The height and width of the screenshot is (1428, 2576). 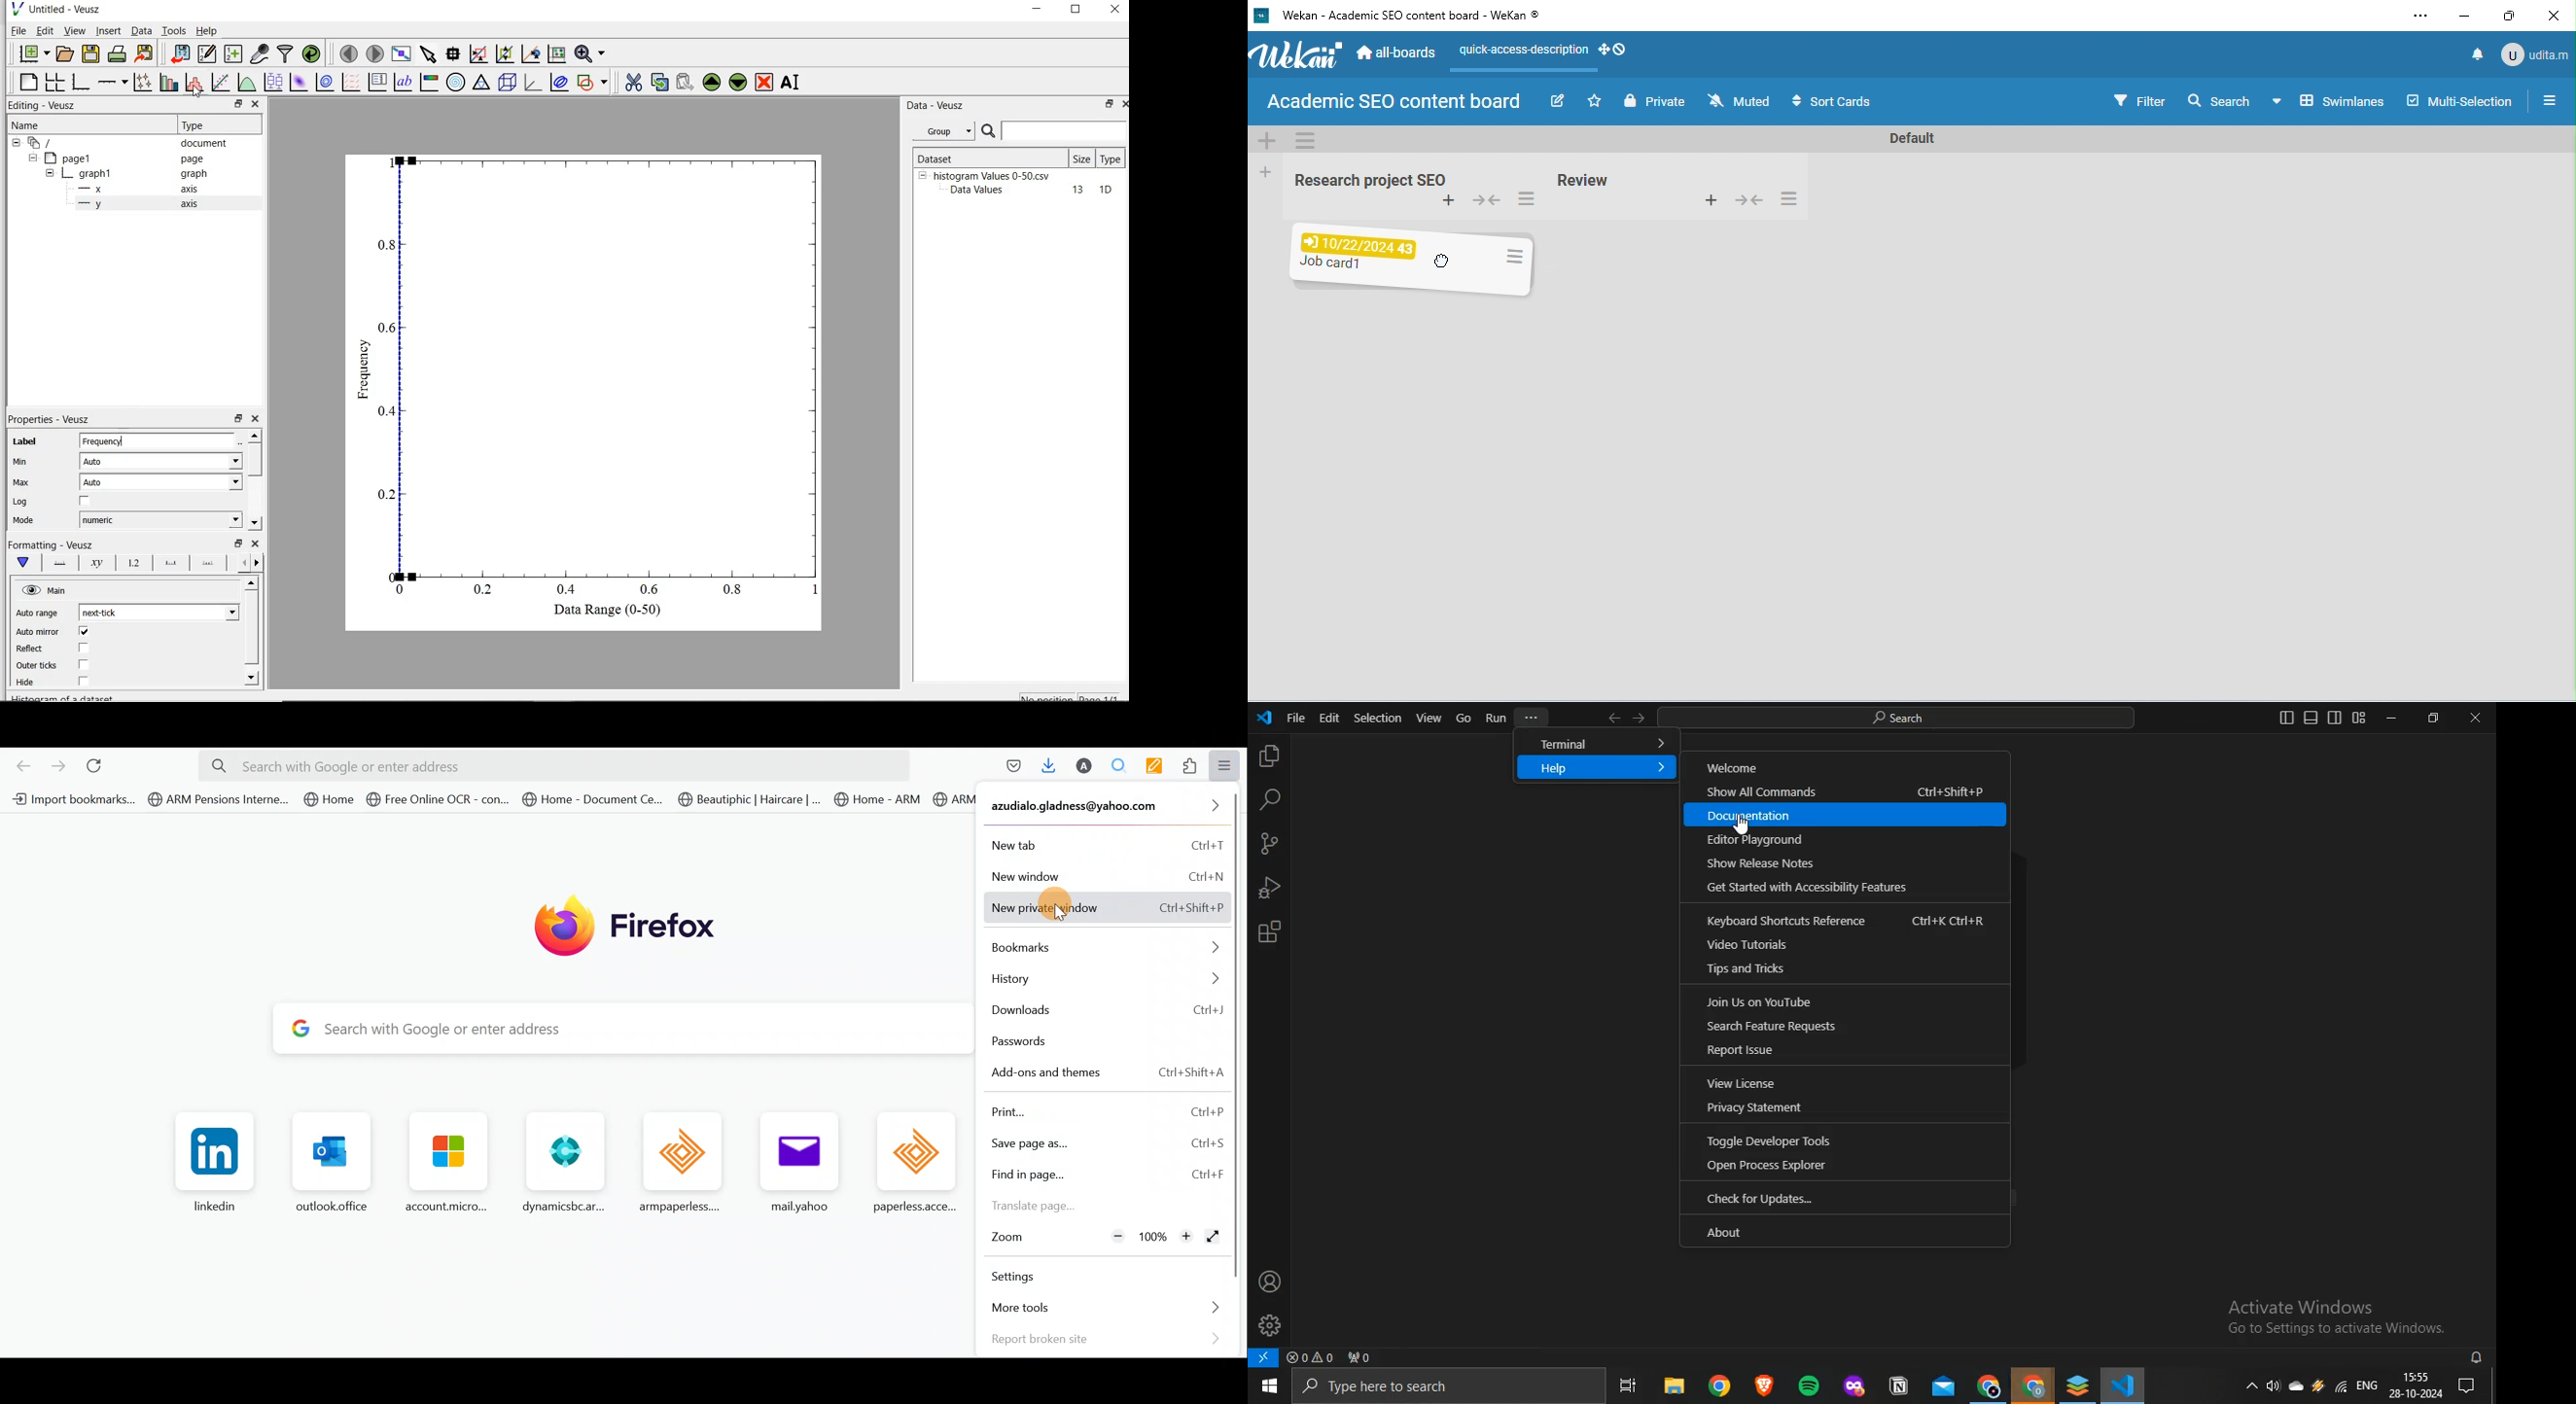 What do you see at coordinates (1988, 1386) in the screenshot?
I see `google chrome` at bounding box center [1988, 1386].